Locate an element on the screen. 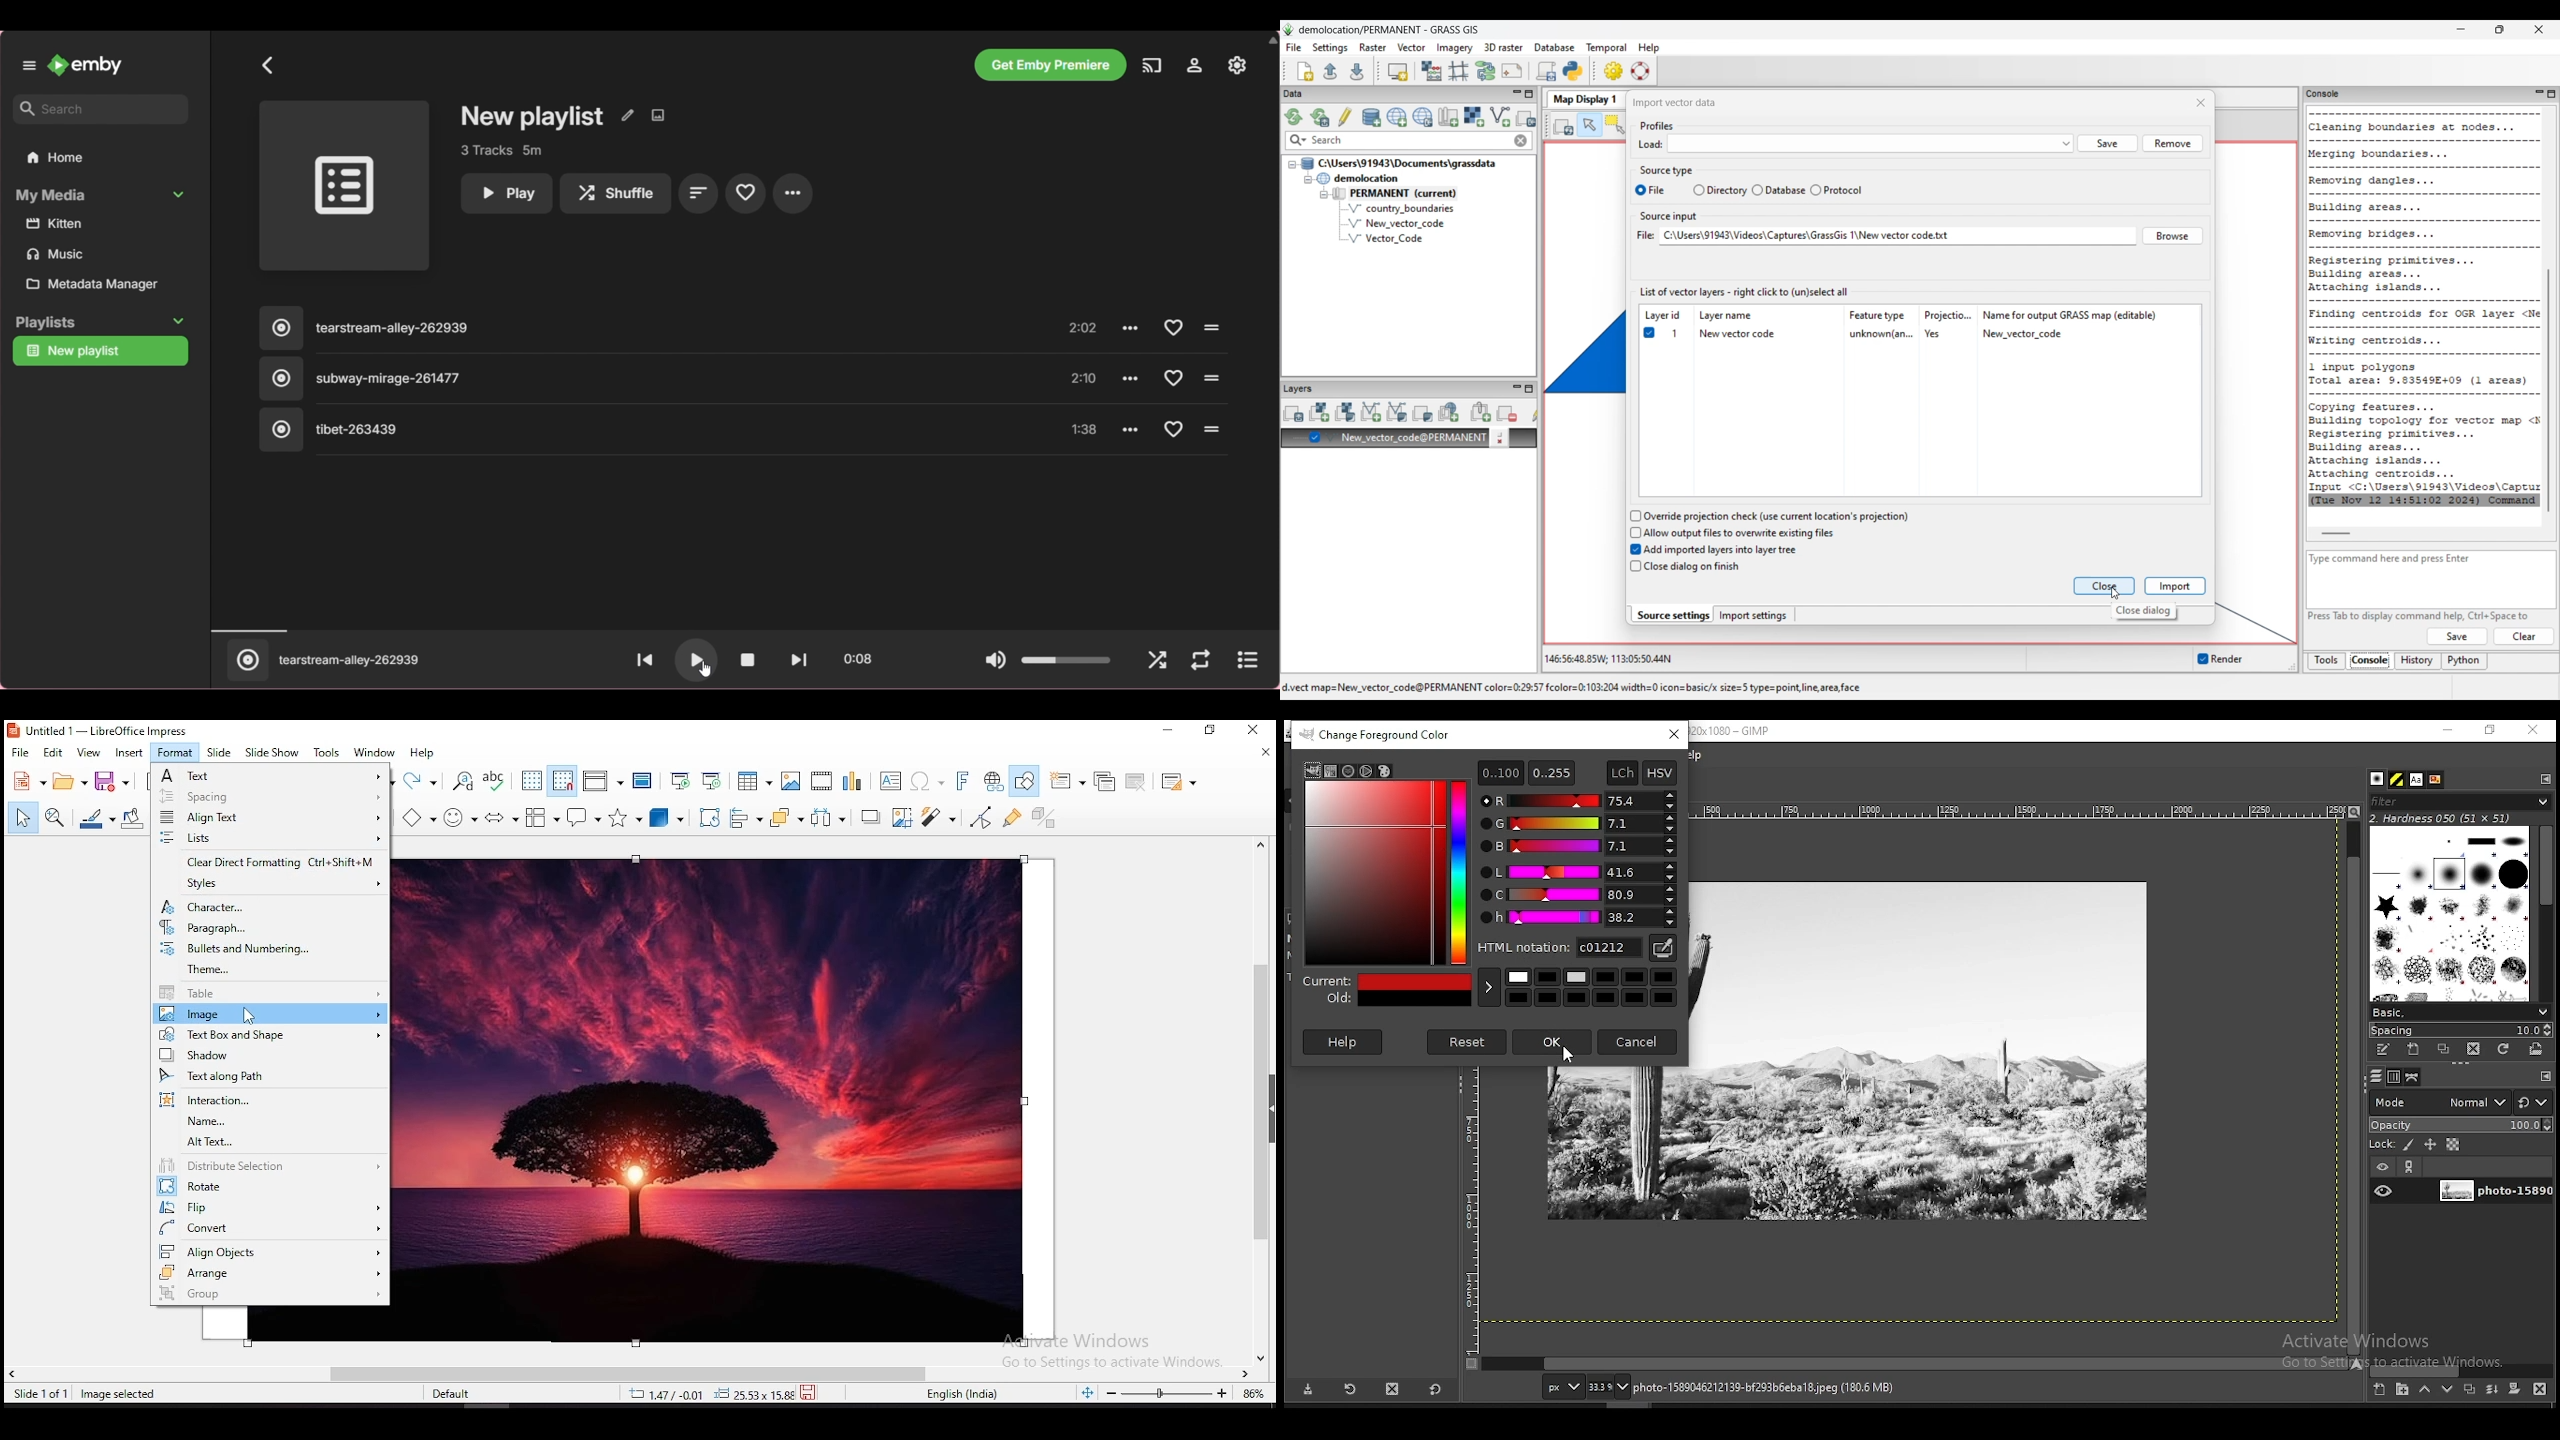 The height and width of the screenshot is (1456, 2576). default is located at coordinates (457, 1397).